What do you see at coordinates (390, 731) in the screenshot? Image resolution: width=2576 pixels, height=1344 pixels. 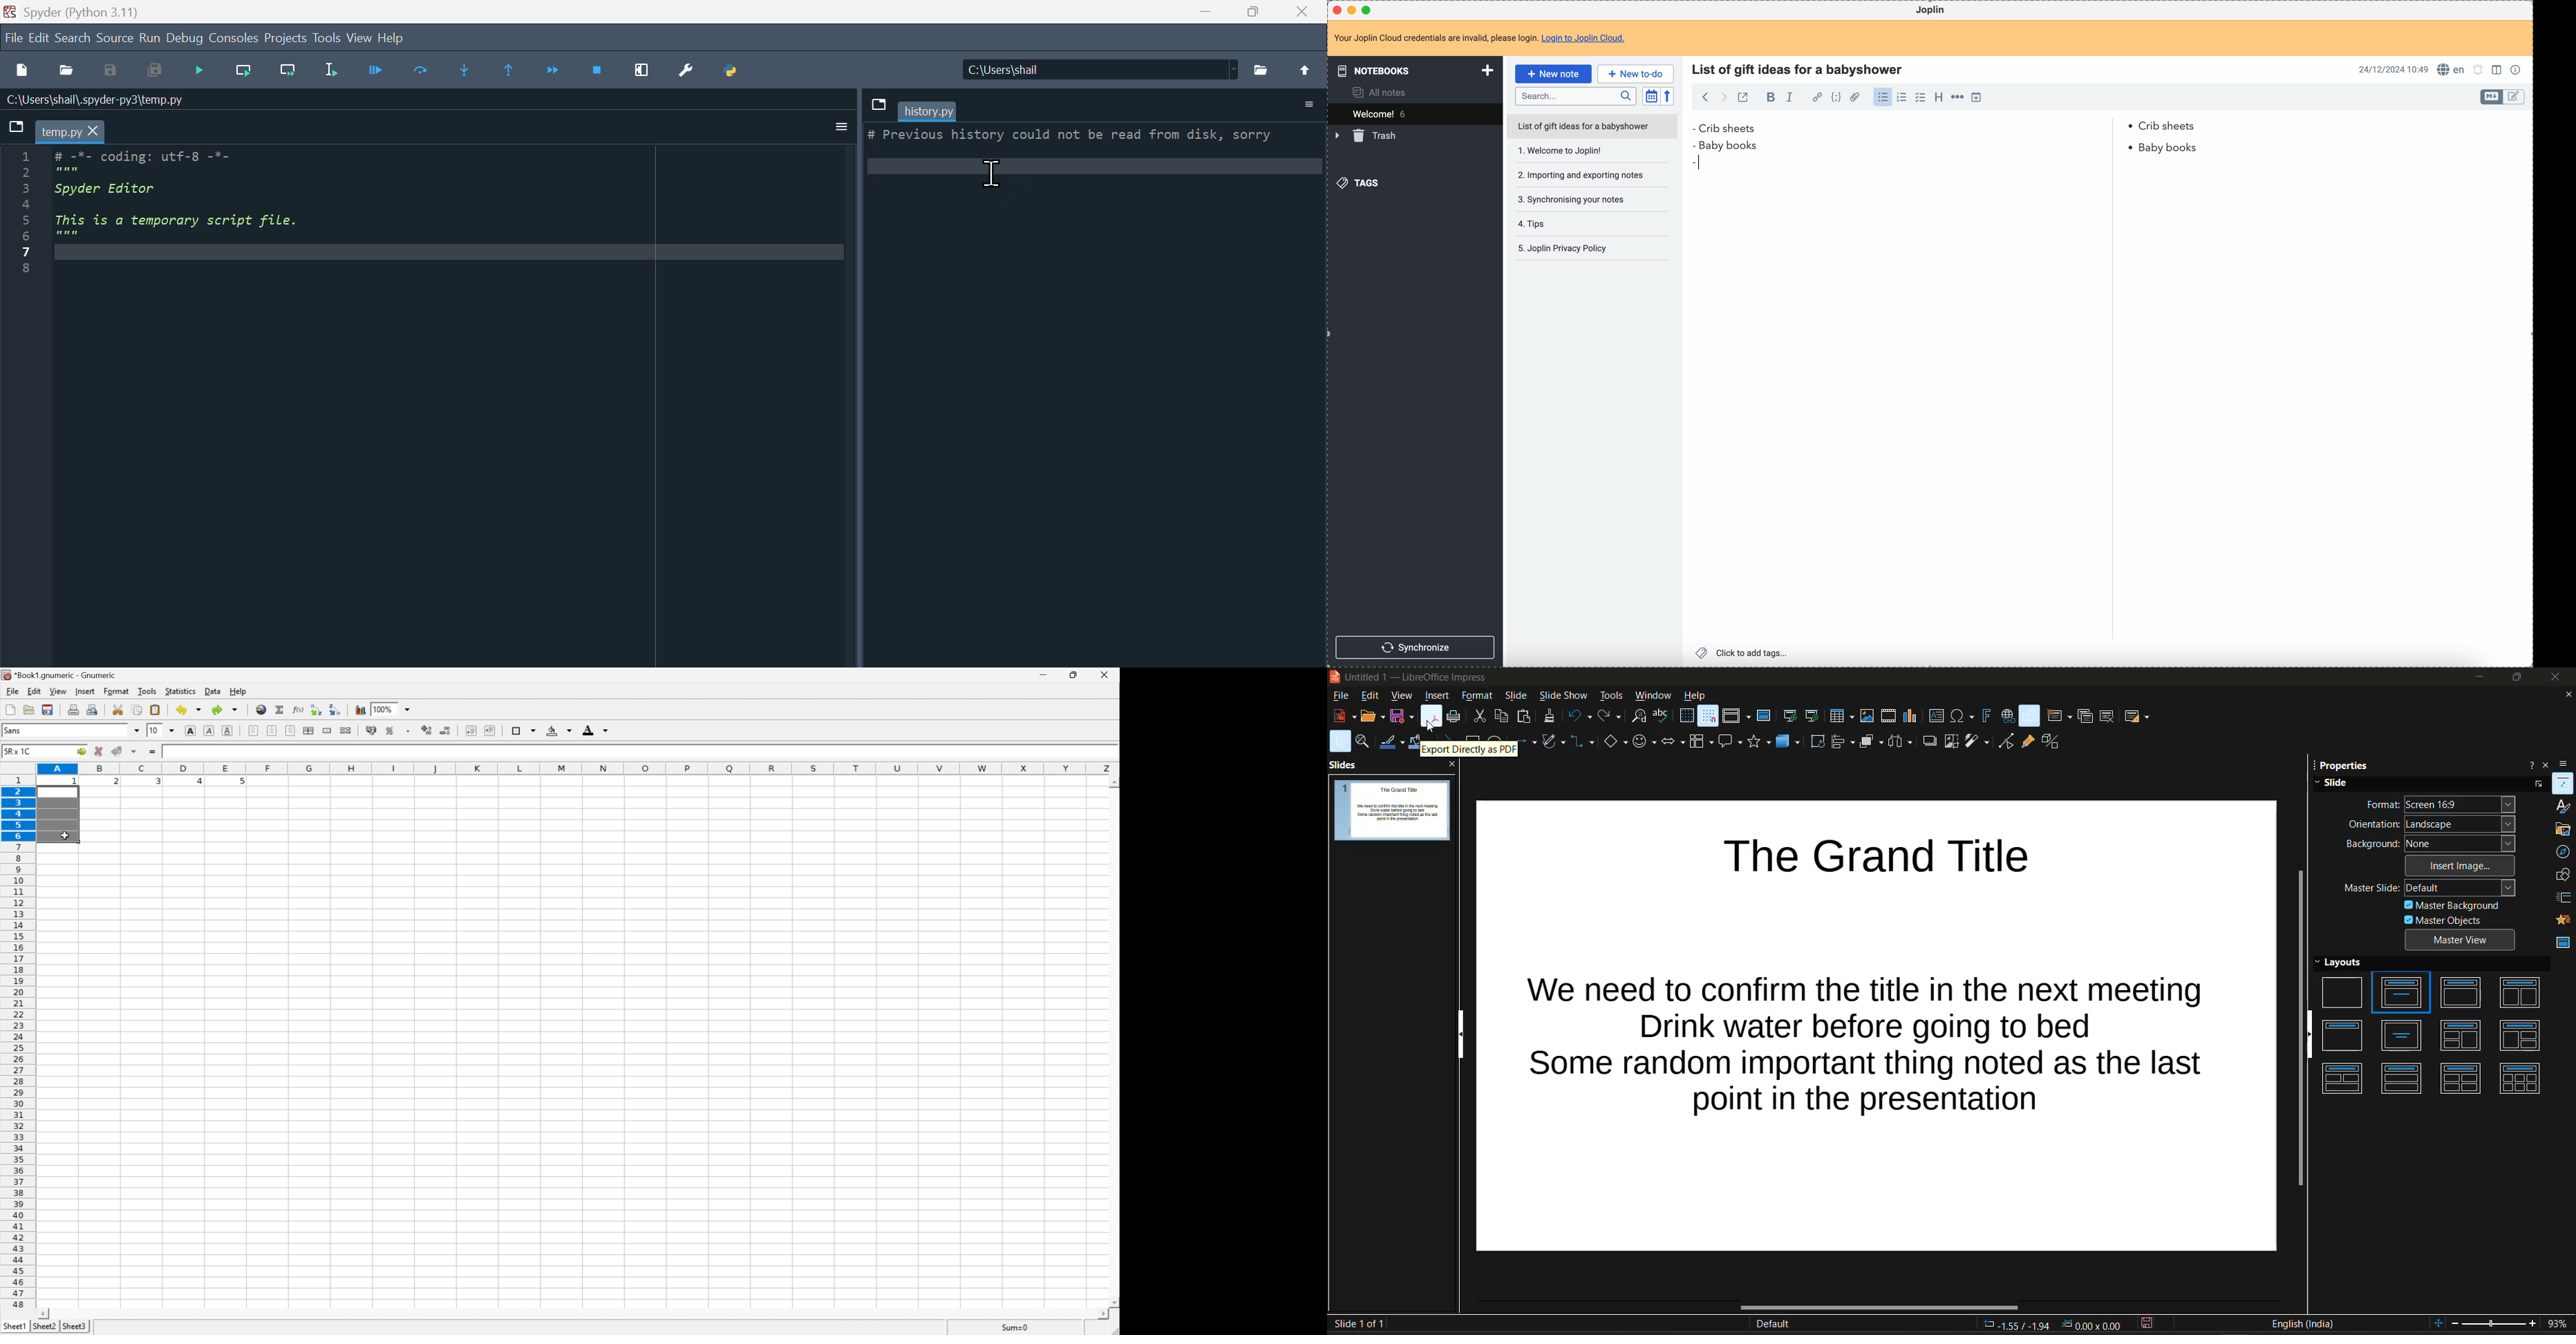 I see `format selection as percentage` at bounding box center [390, 731].